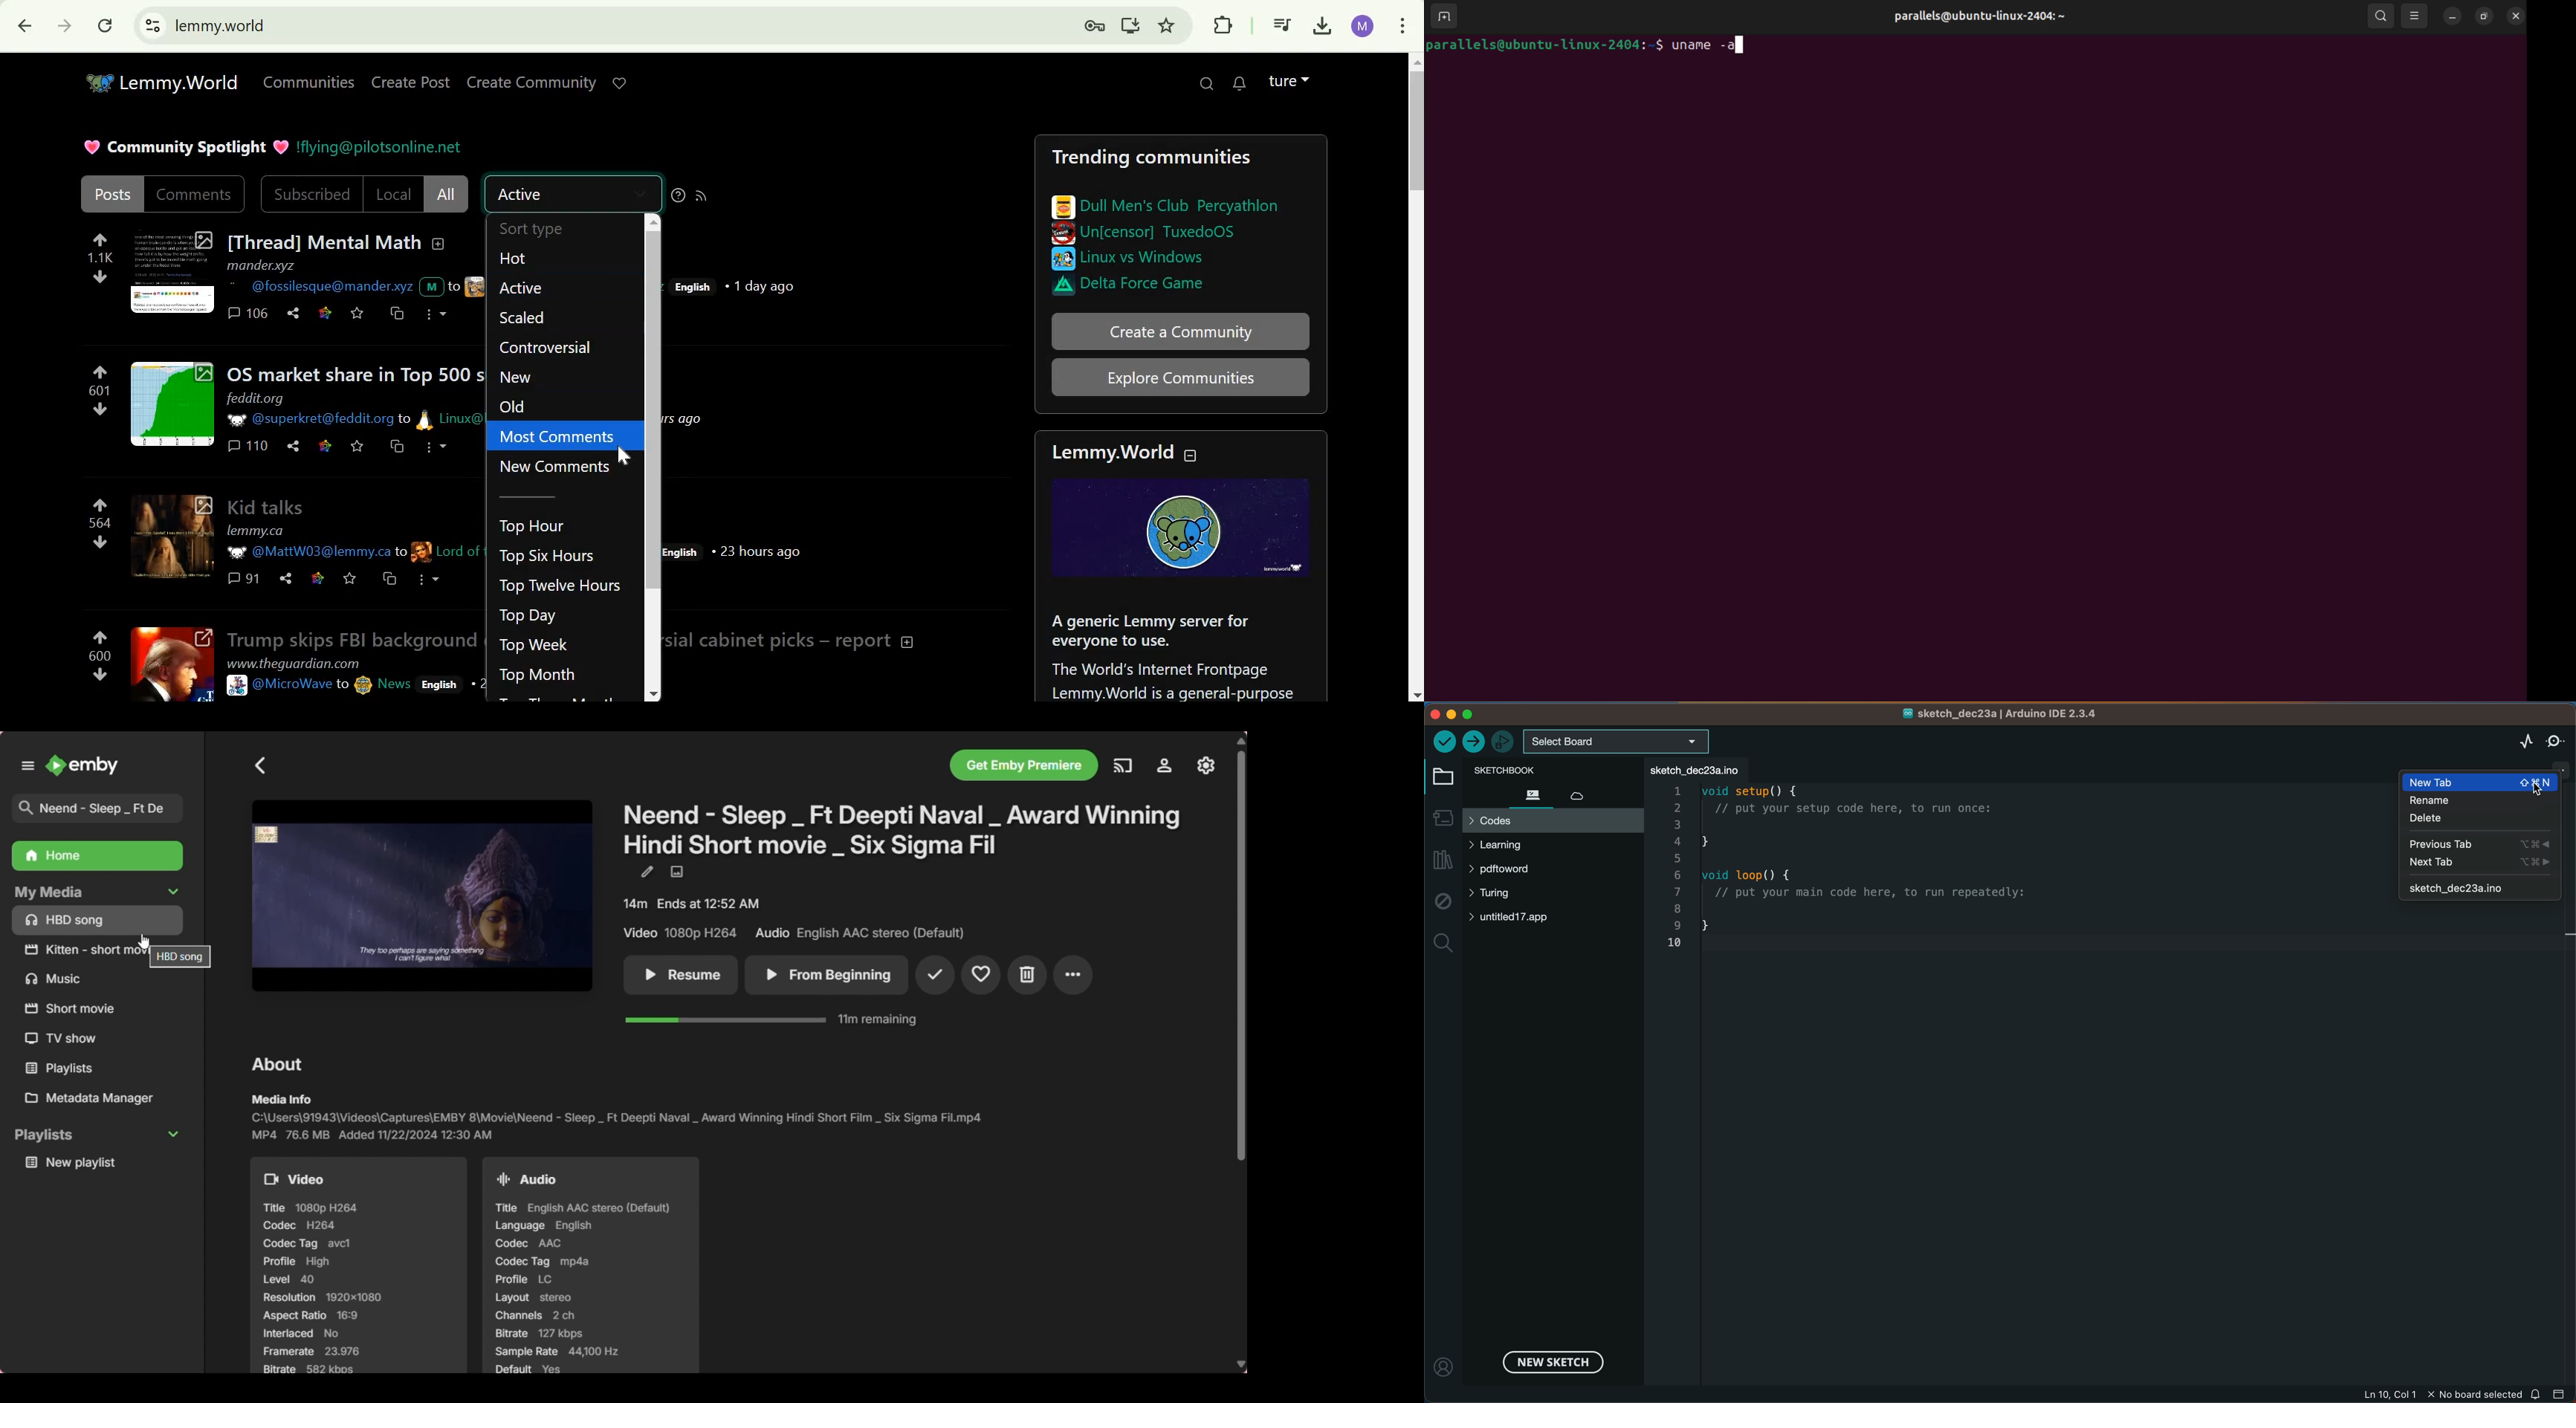 The width and height of the screenshot is (2576, 1428). I want to click on comments, so click(247, 444).